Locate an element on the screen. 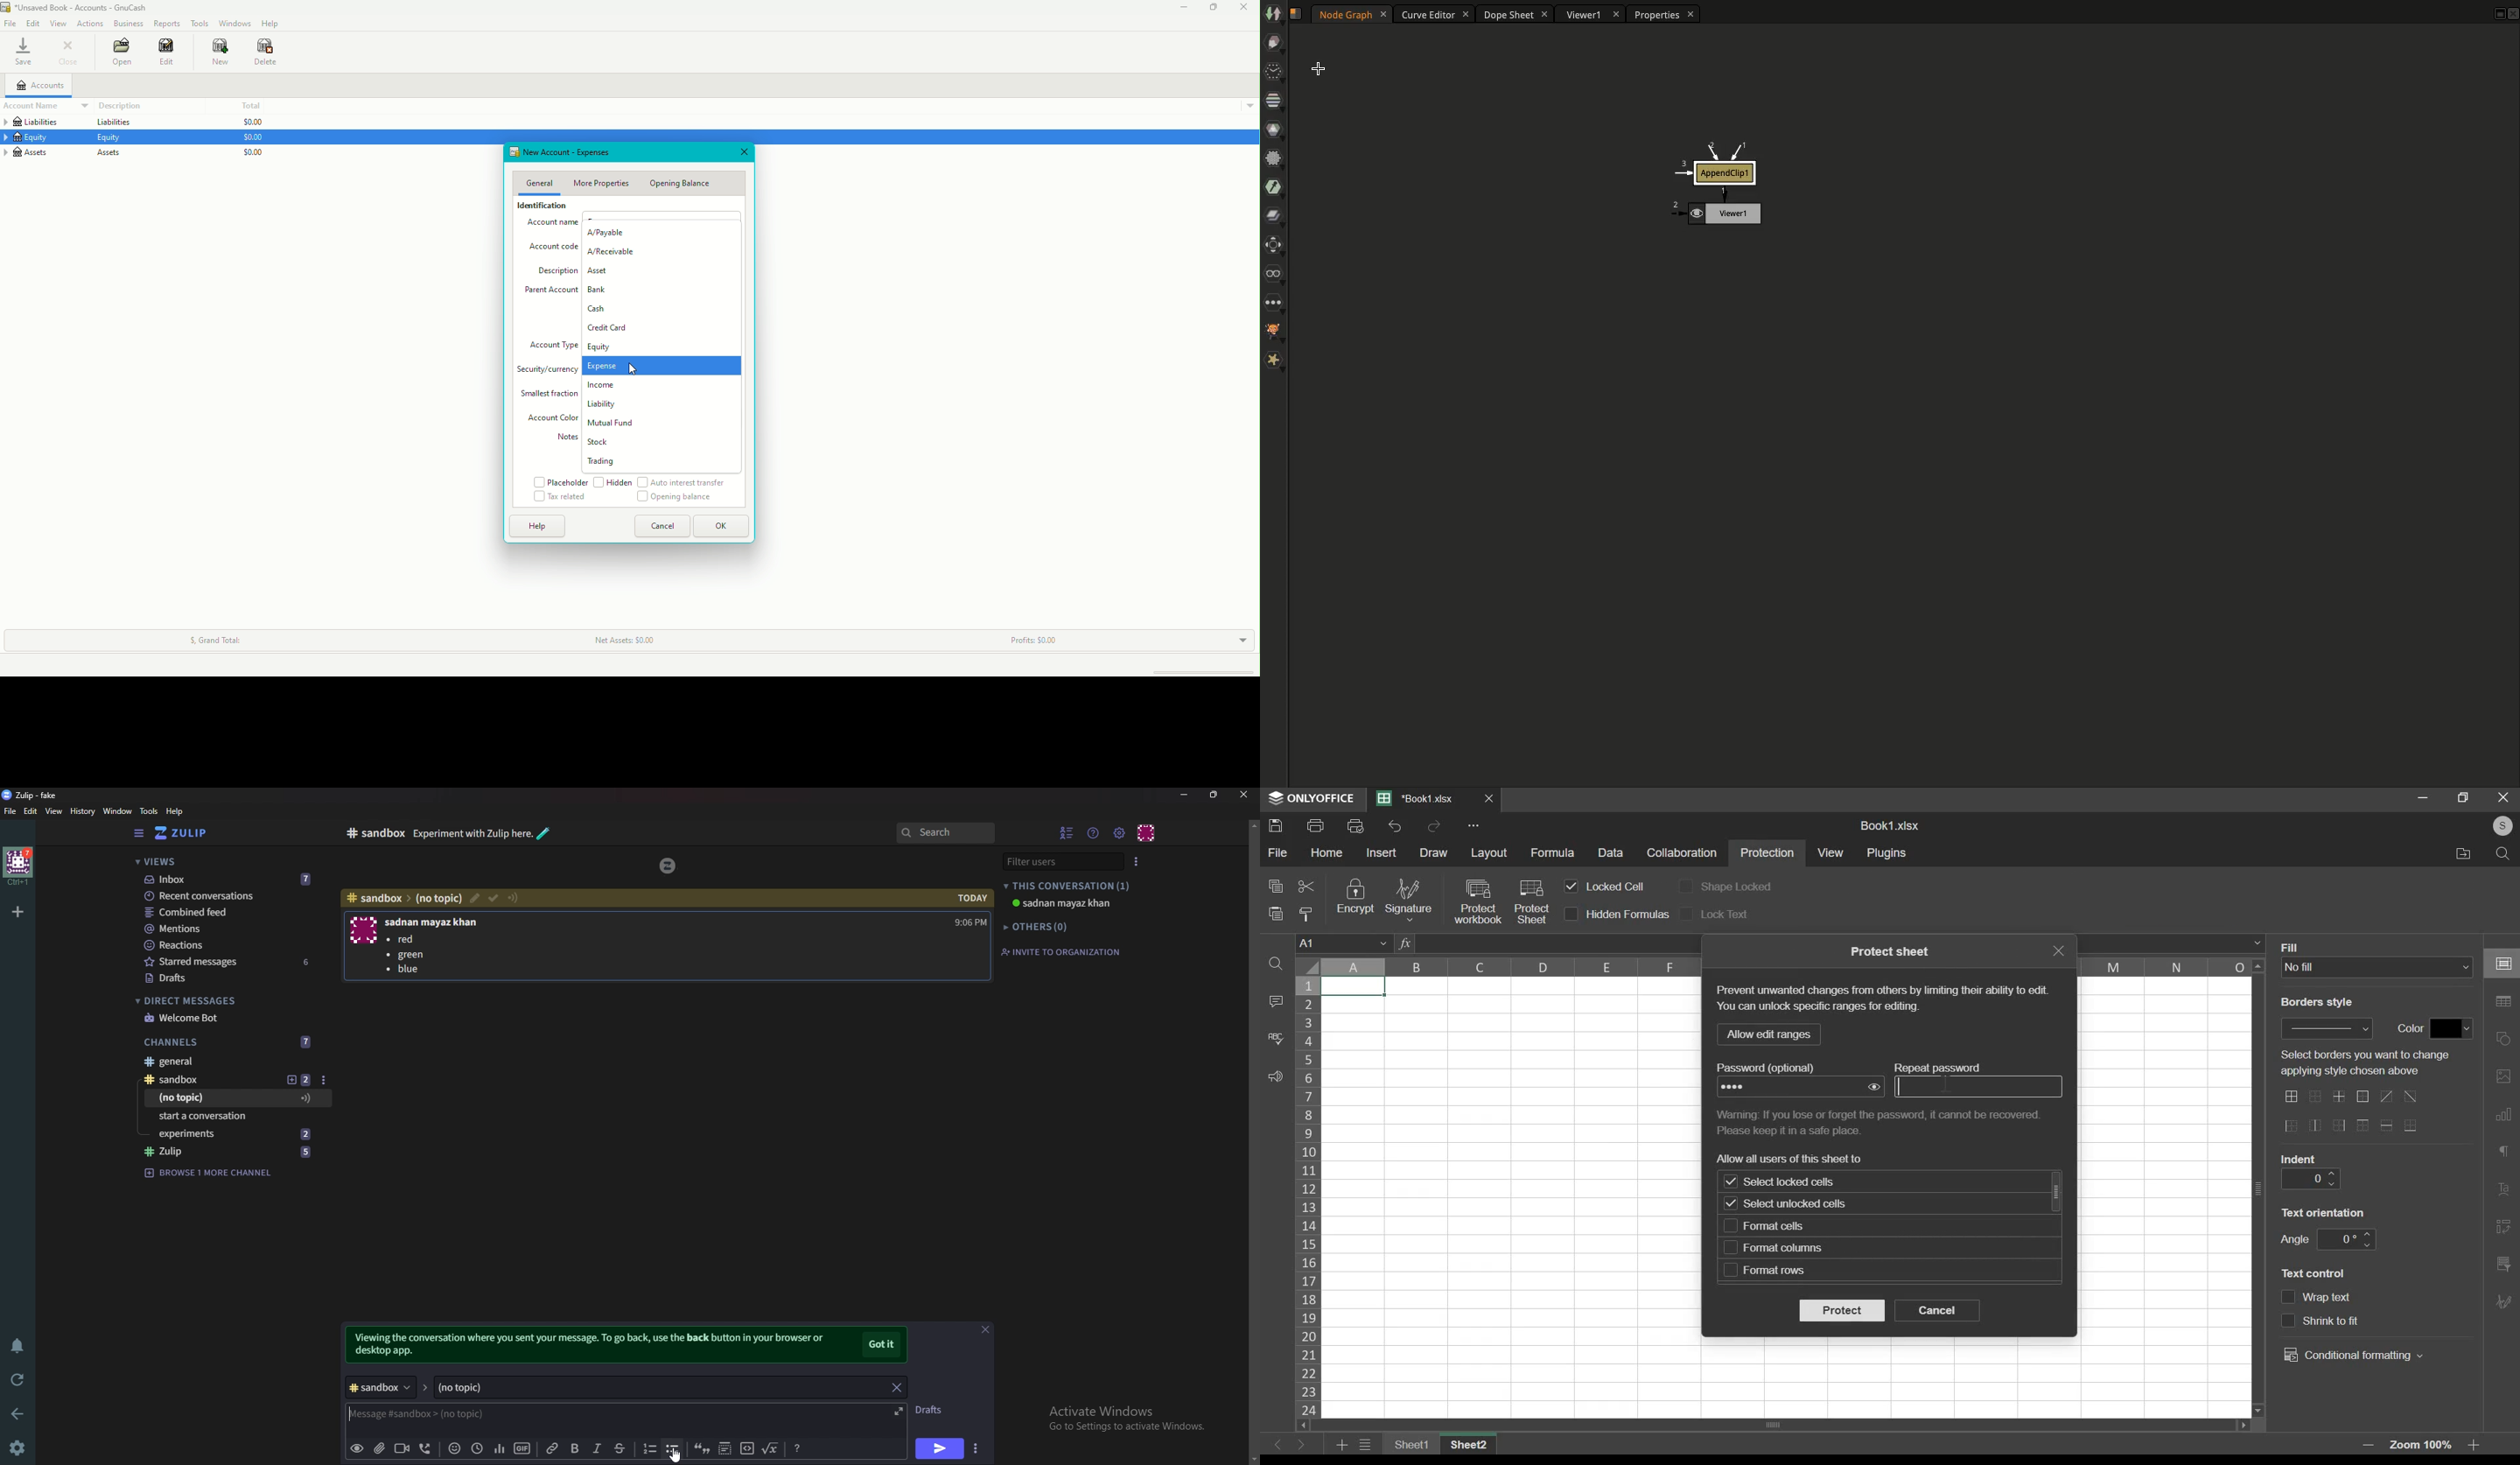 This screenshot has width=2520, height=1484. text is located at coordinates (1881, 1001).